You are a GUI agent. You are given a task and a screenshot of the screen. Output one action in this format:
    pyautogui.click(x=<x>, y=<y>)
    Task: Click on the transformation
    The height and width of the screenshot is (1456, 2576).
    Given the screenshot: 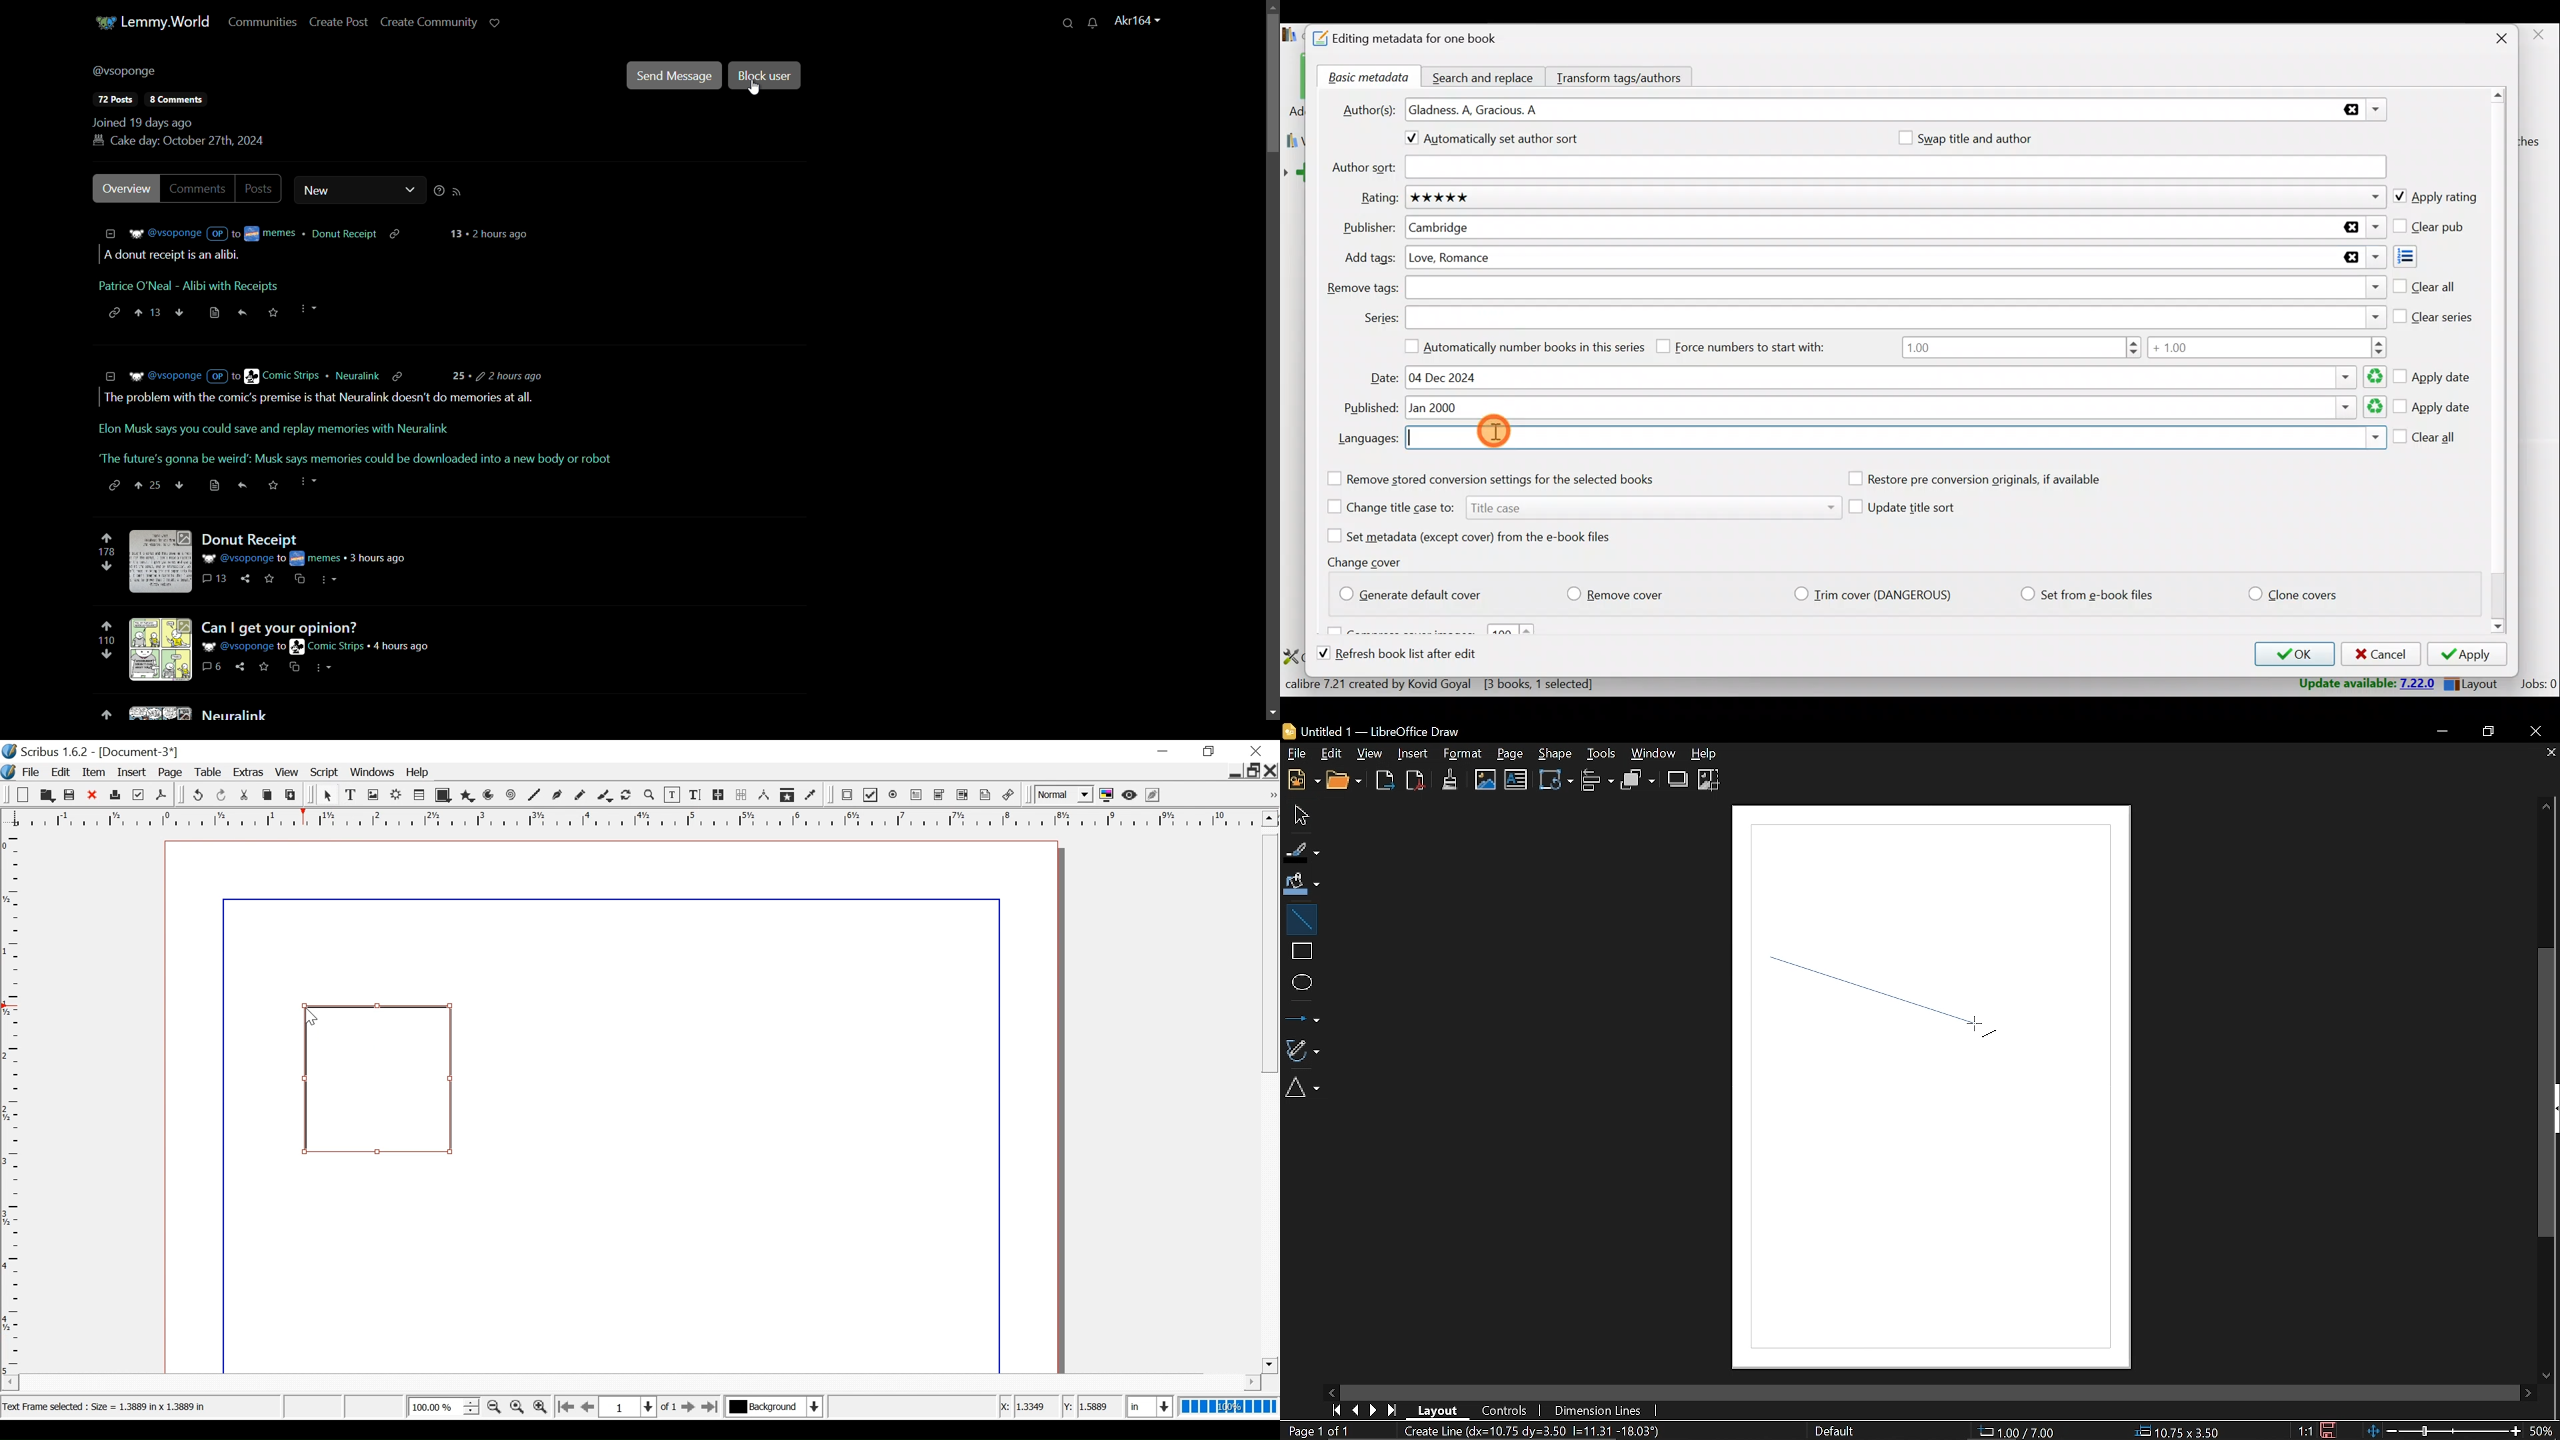 What is the action you would take?
    pyautogui.click(x=1554, y=782)
    